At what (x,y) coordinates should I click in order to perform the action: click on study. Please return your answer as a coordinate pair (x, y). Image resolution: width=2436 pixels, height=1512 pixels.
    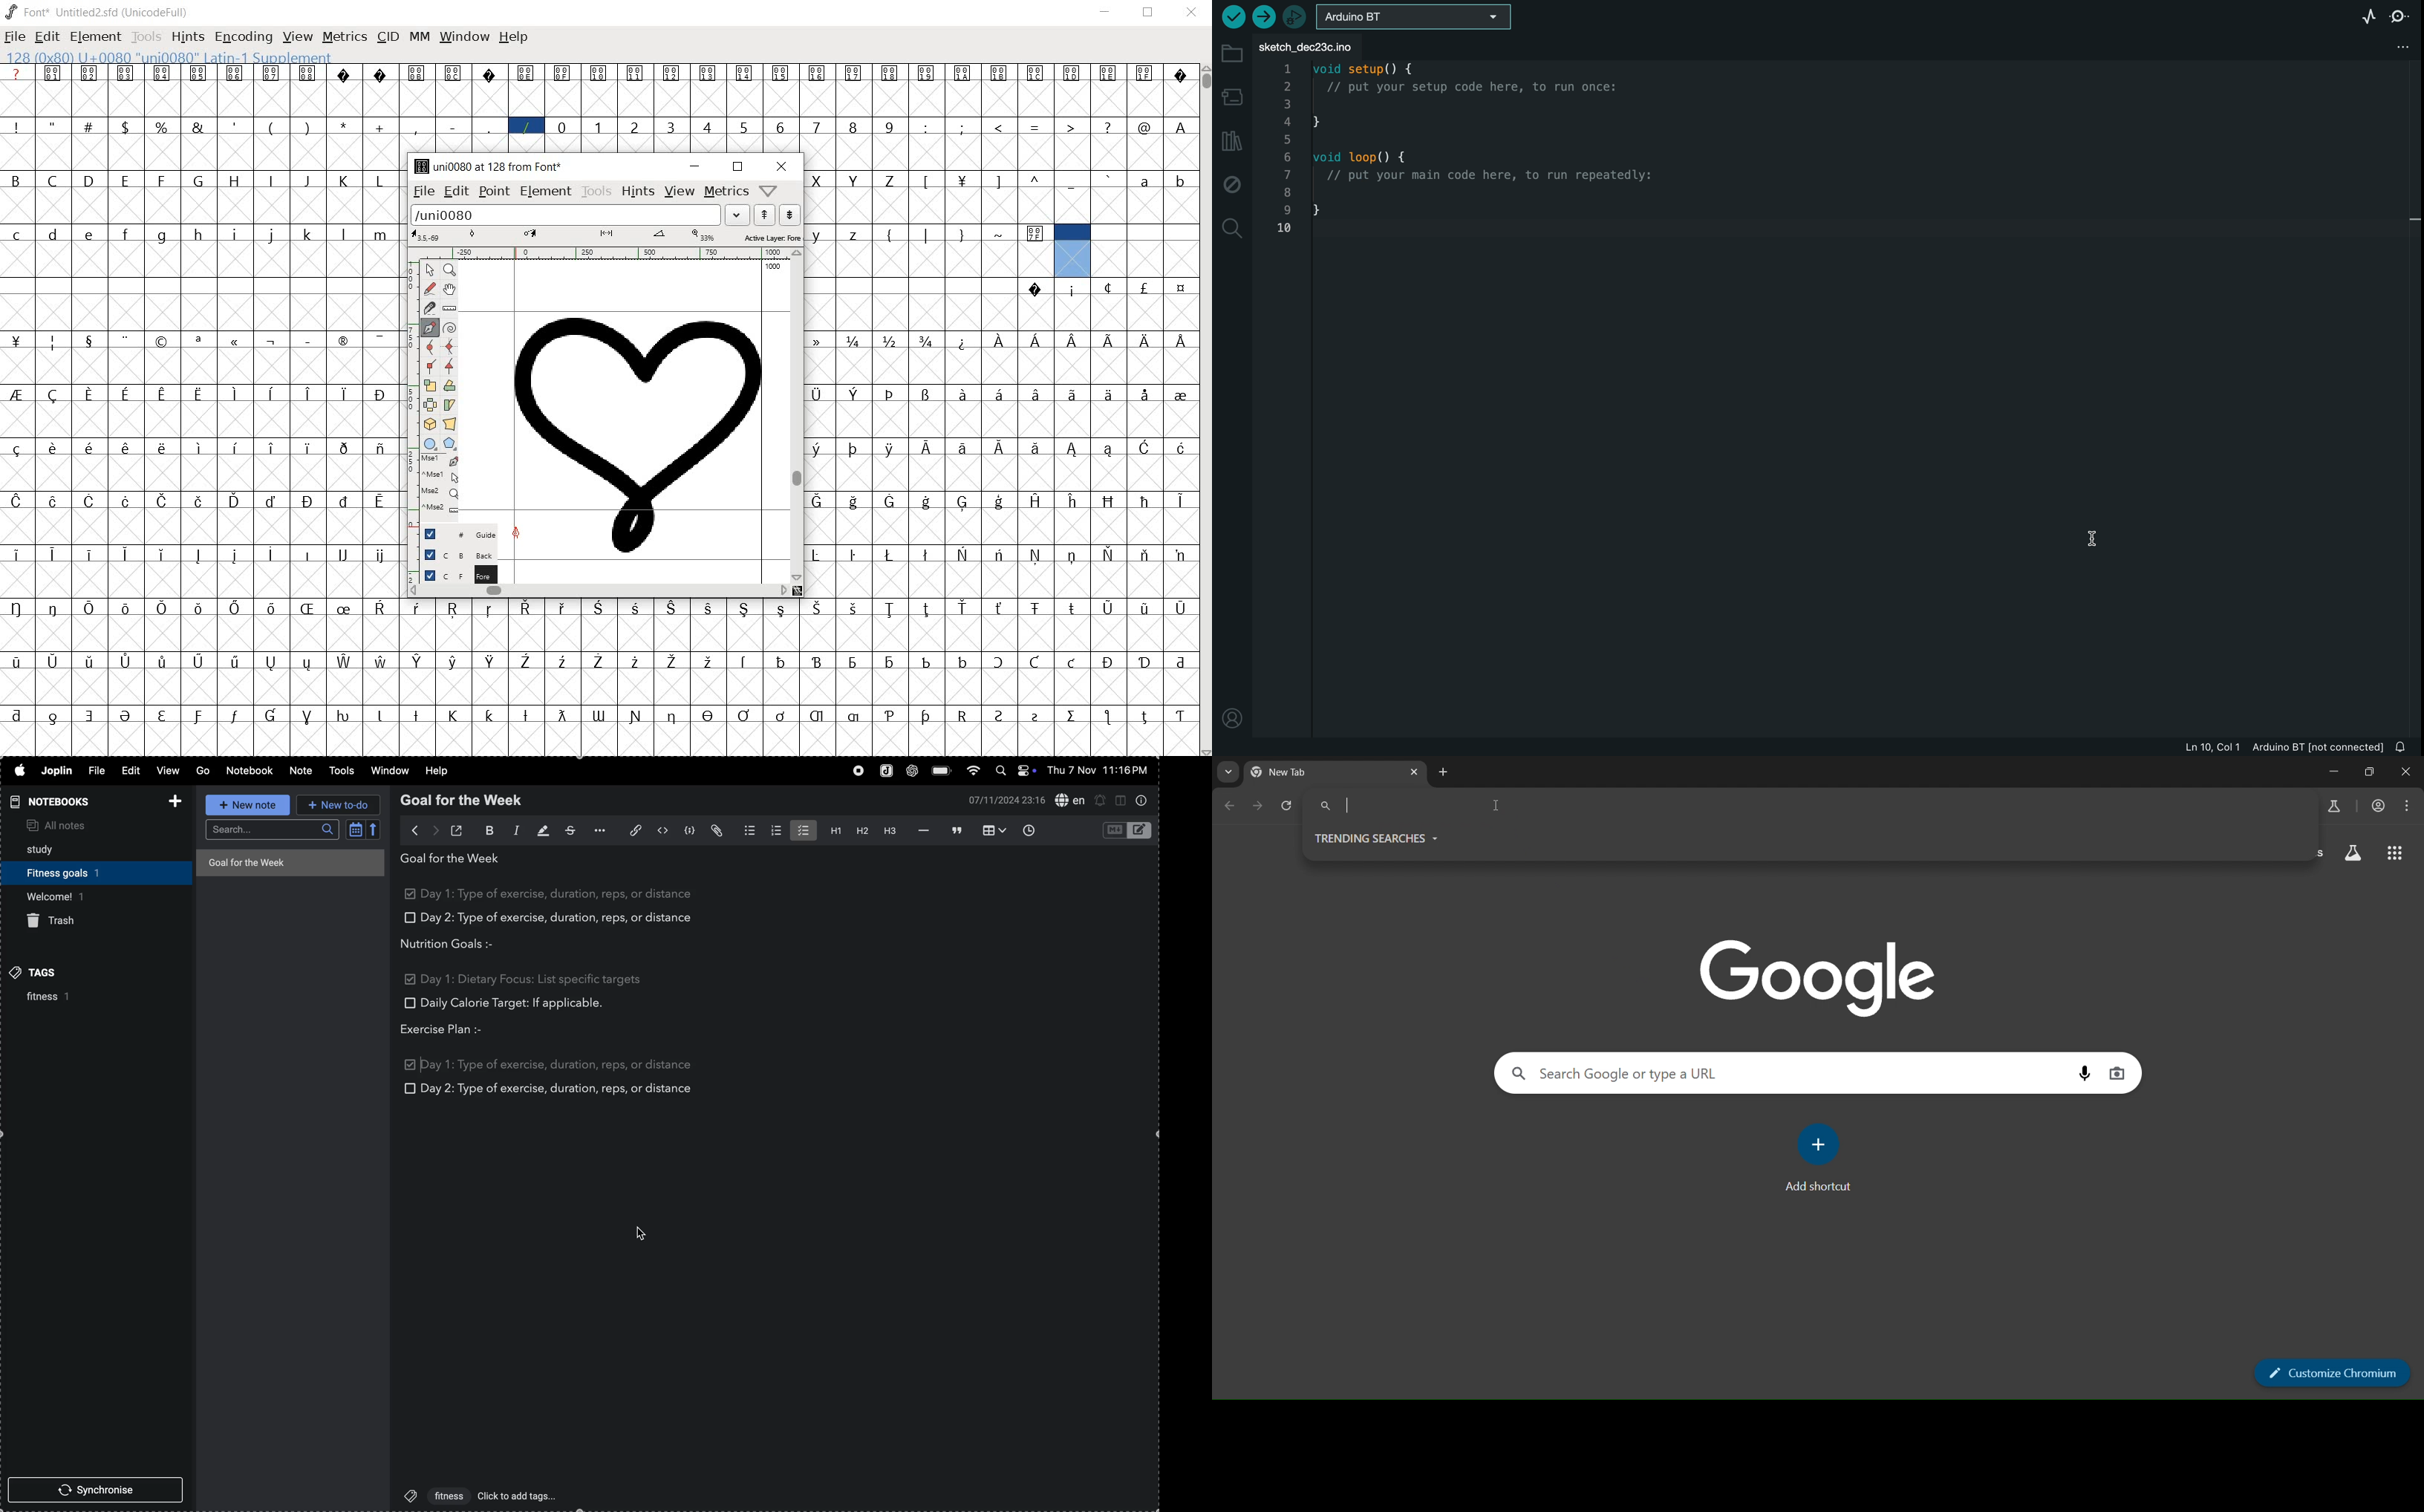
    Looking at the image, I should click on (47, 847).